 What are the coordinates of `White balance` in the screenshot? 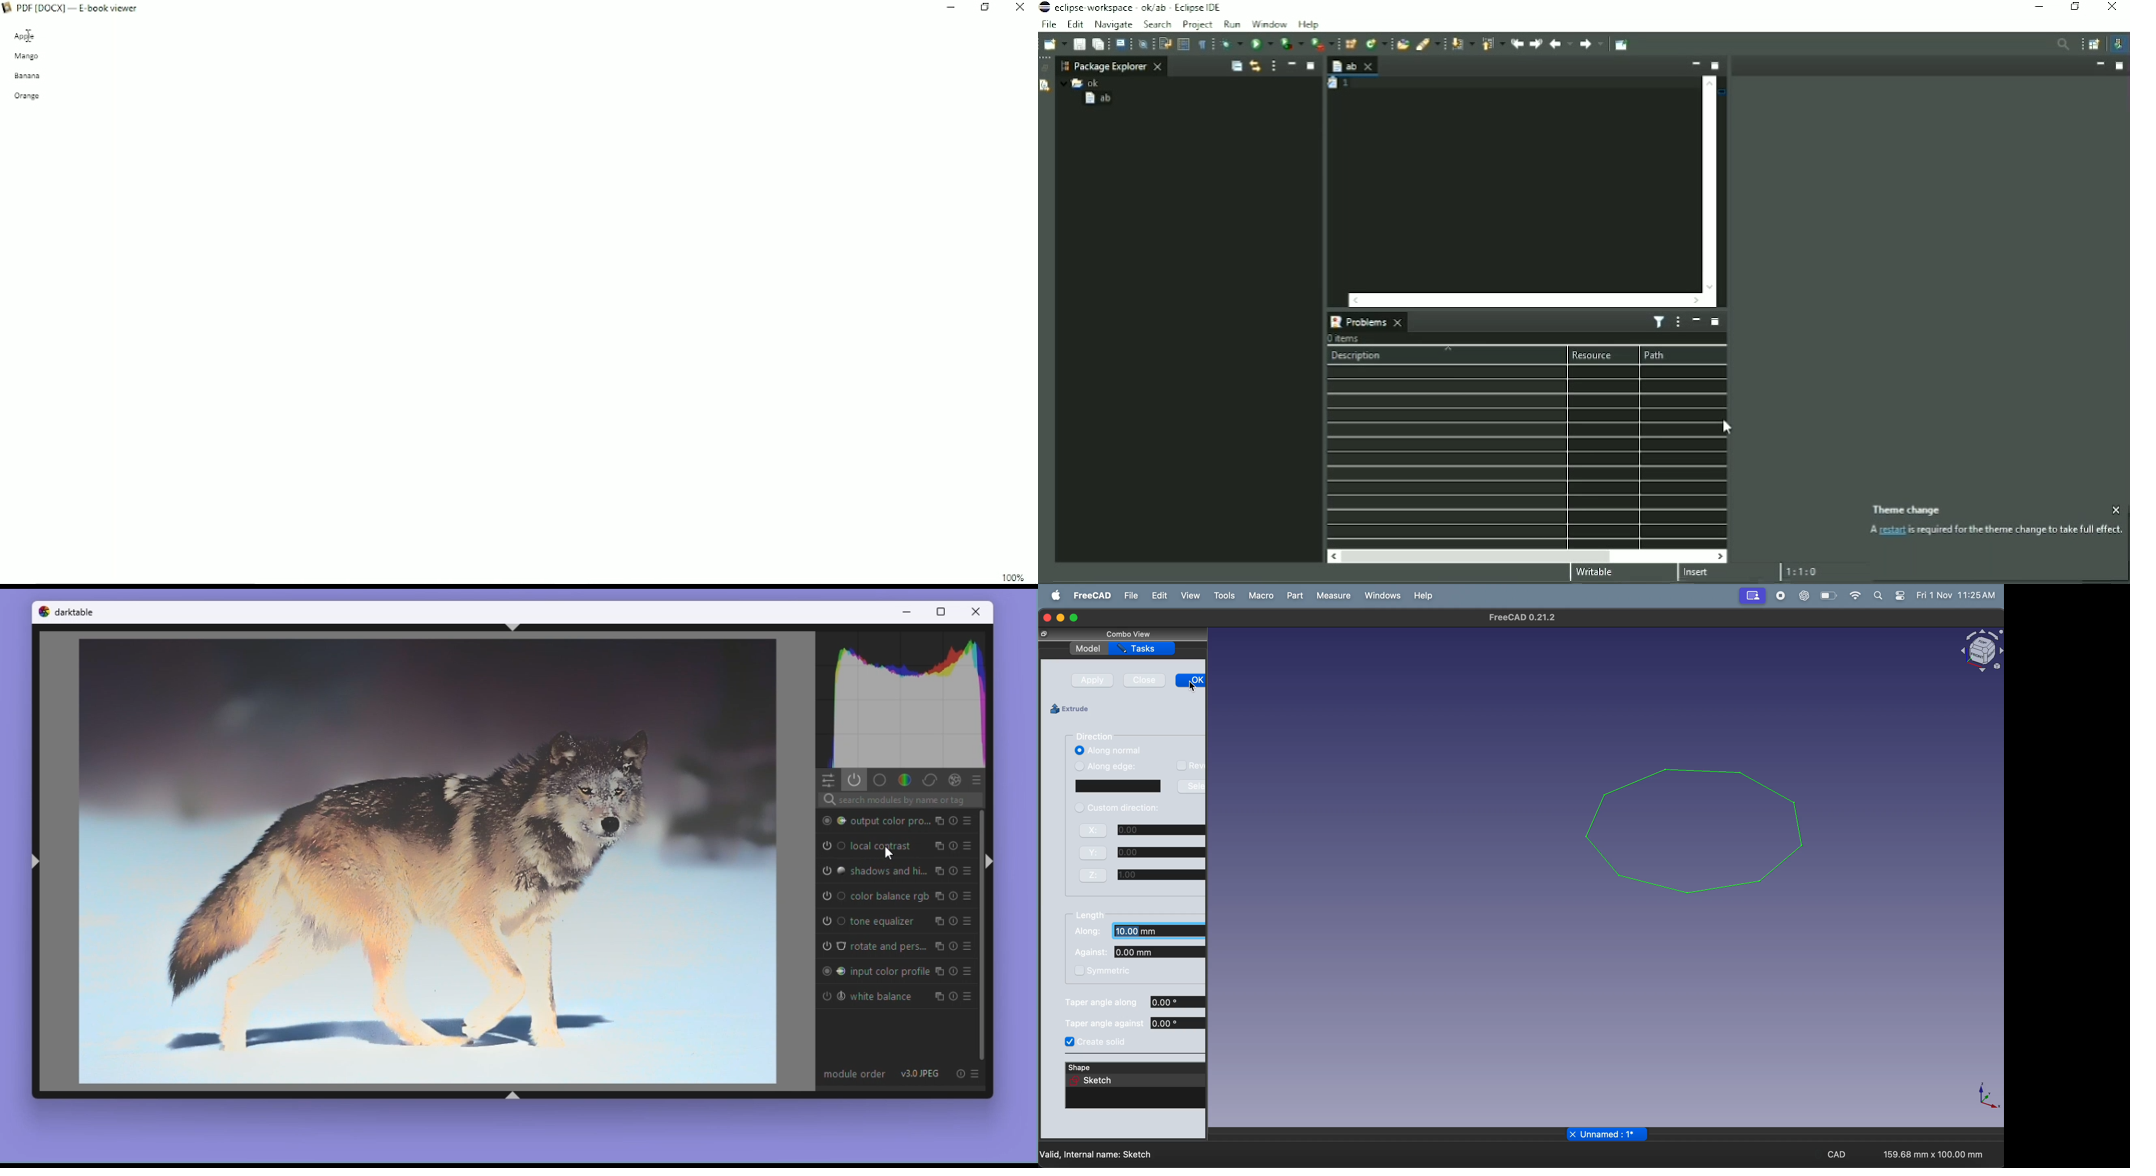 It's located at (882, 1000).